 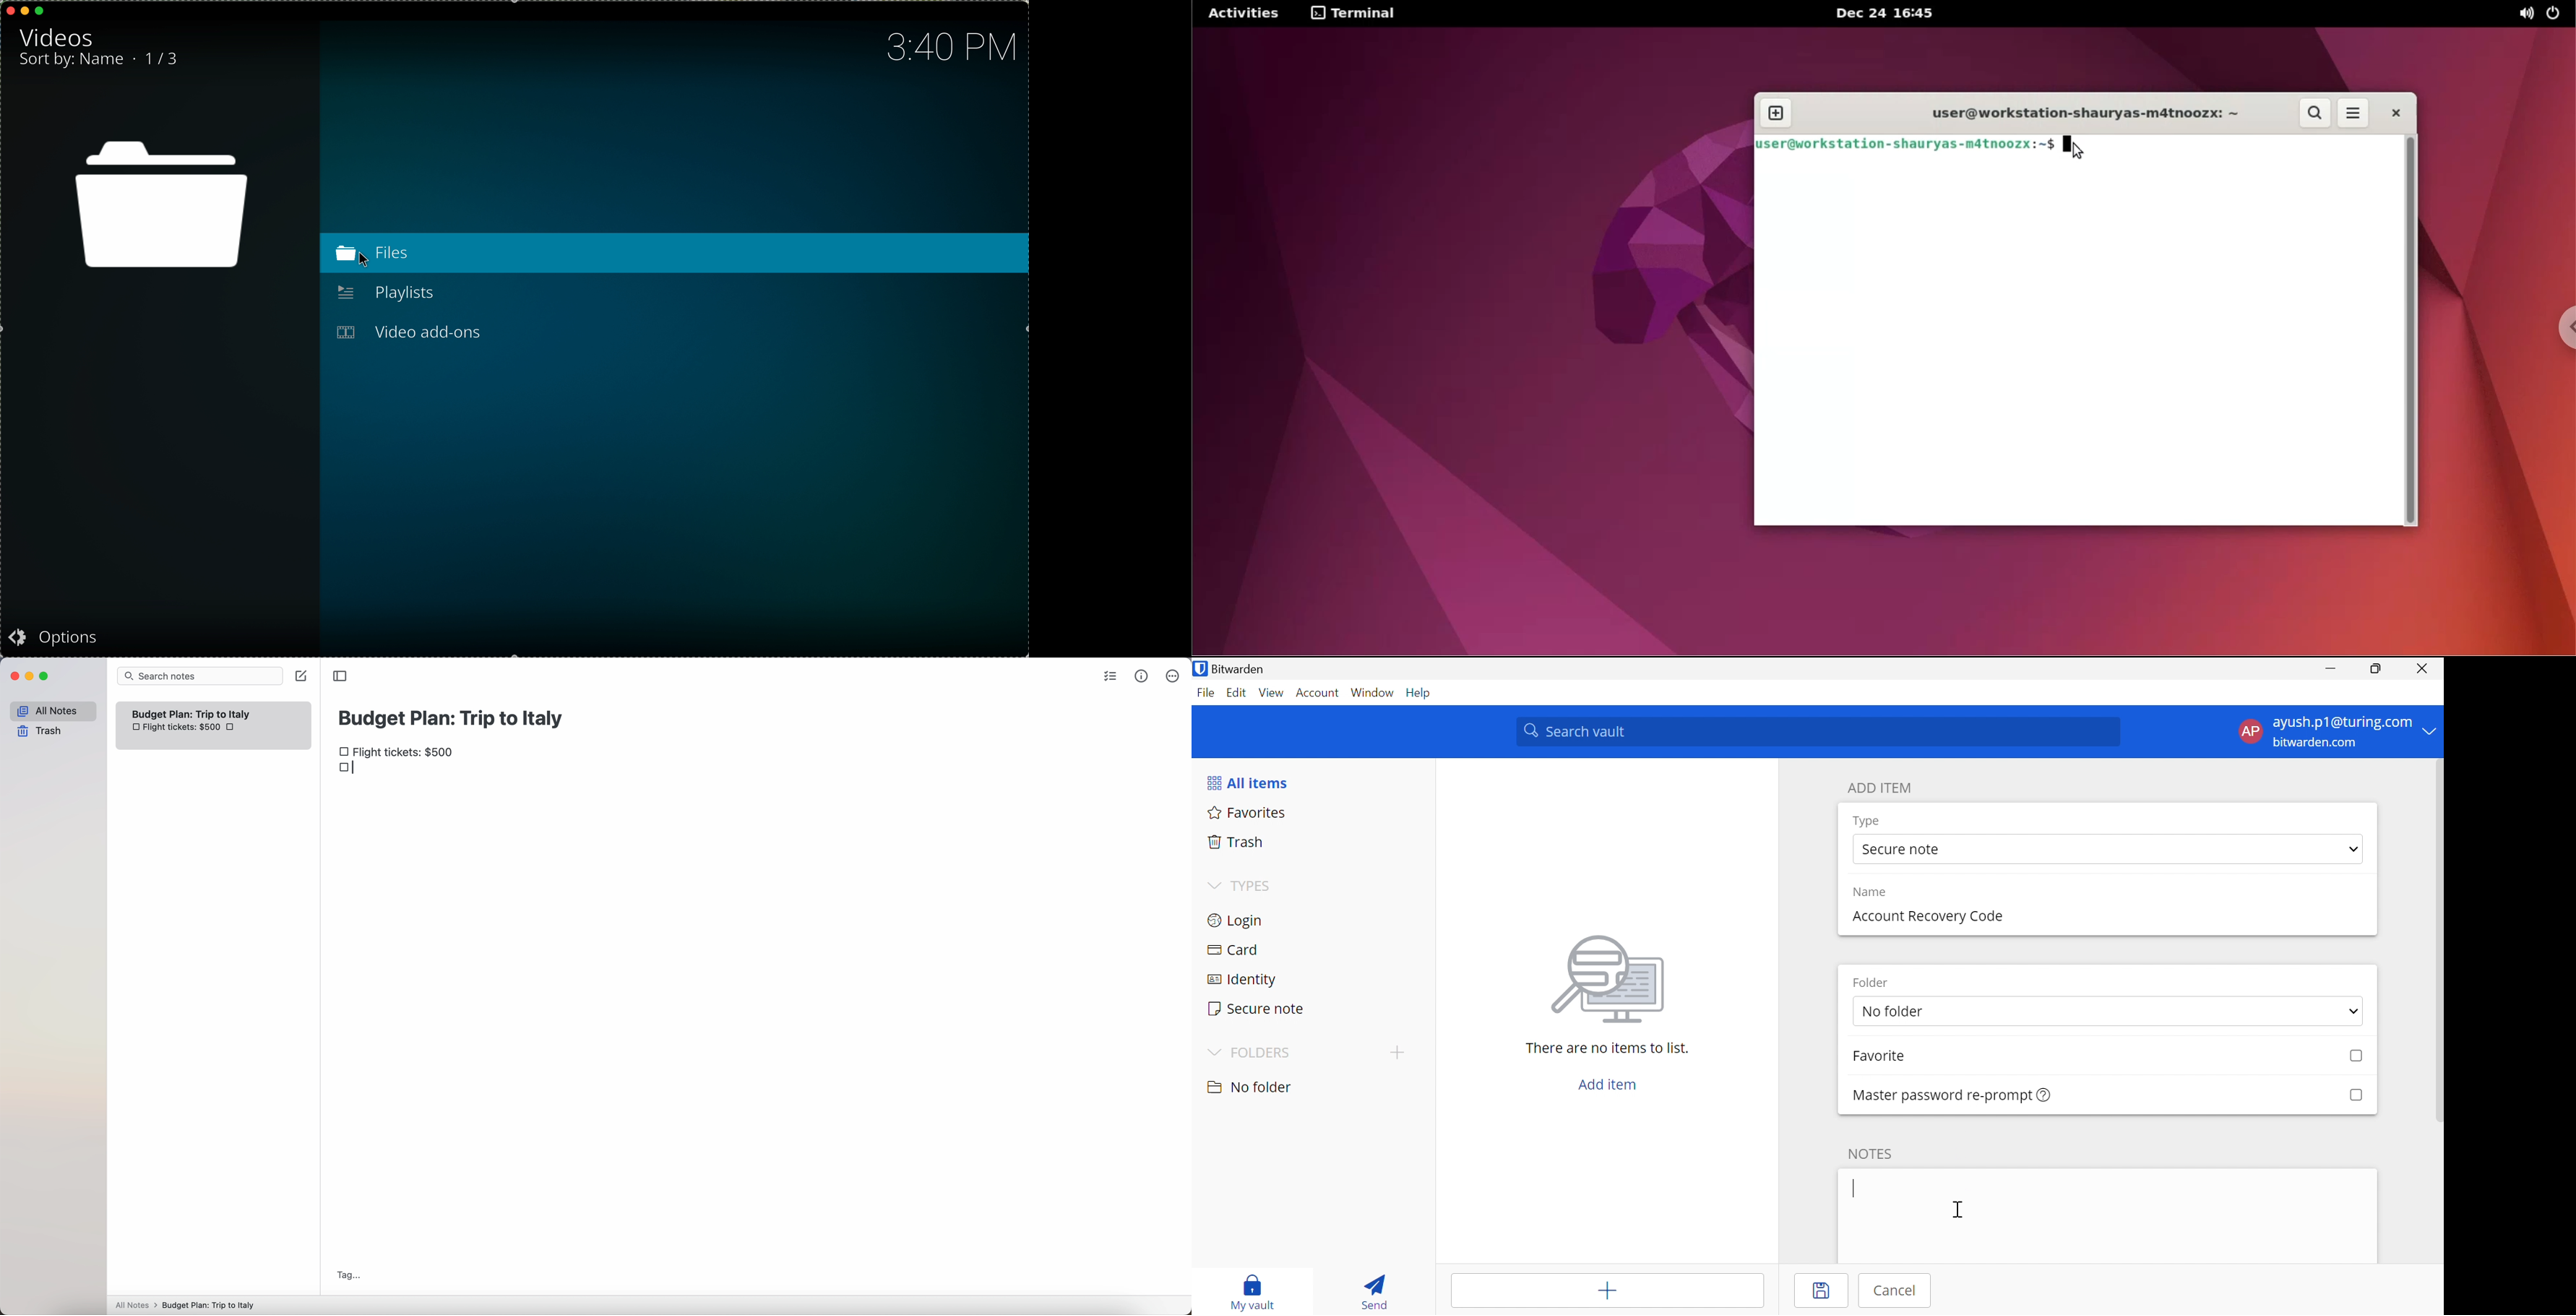 I want to click on ADDITEM, so click(x=1883, y=788).